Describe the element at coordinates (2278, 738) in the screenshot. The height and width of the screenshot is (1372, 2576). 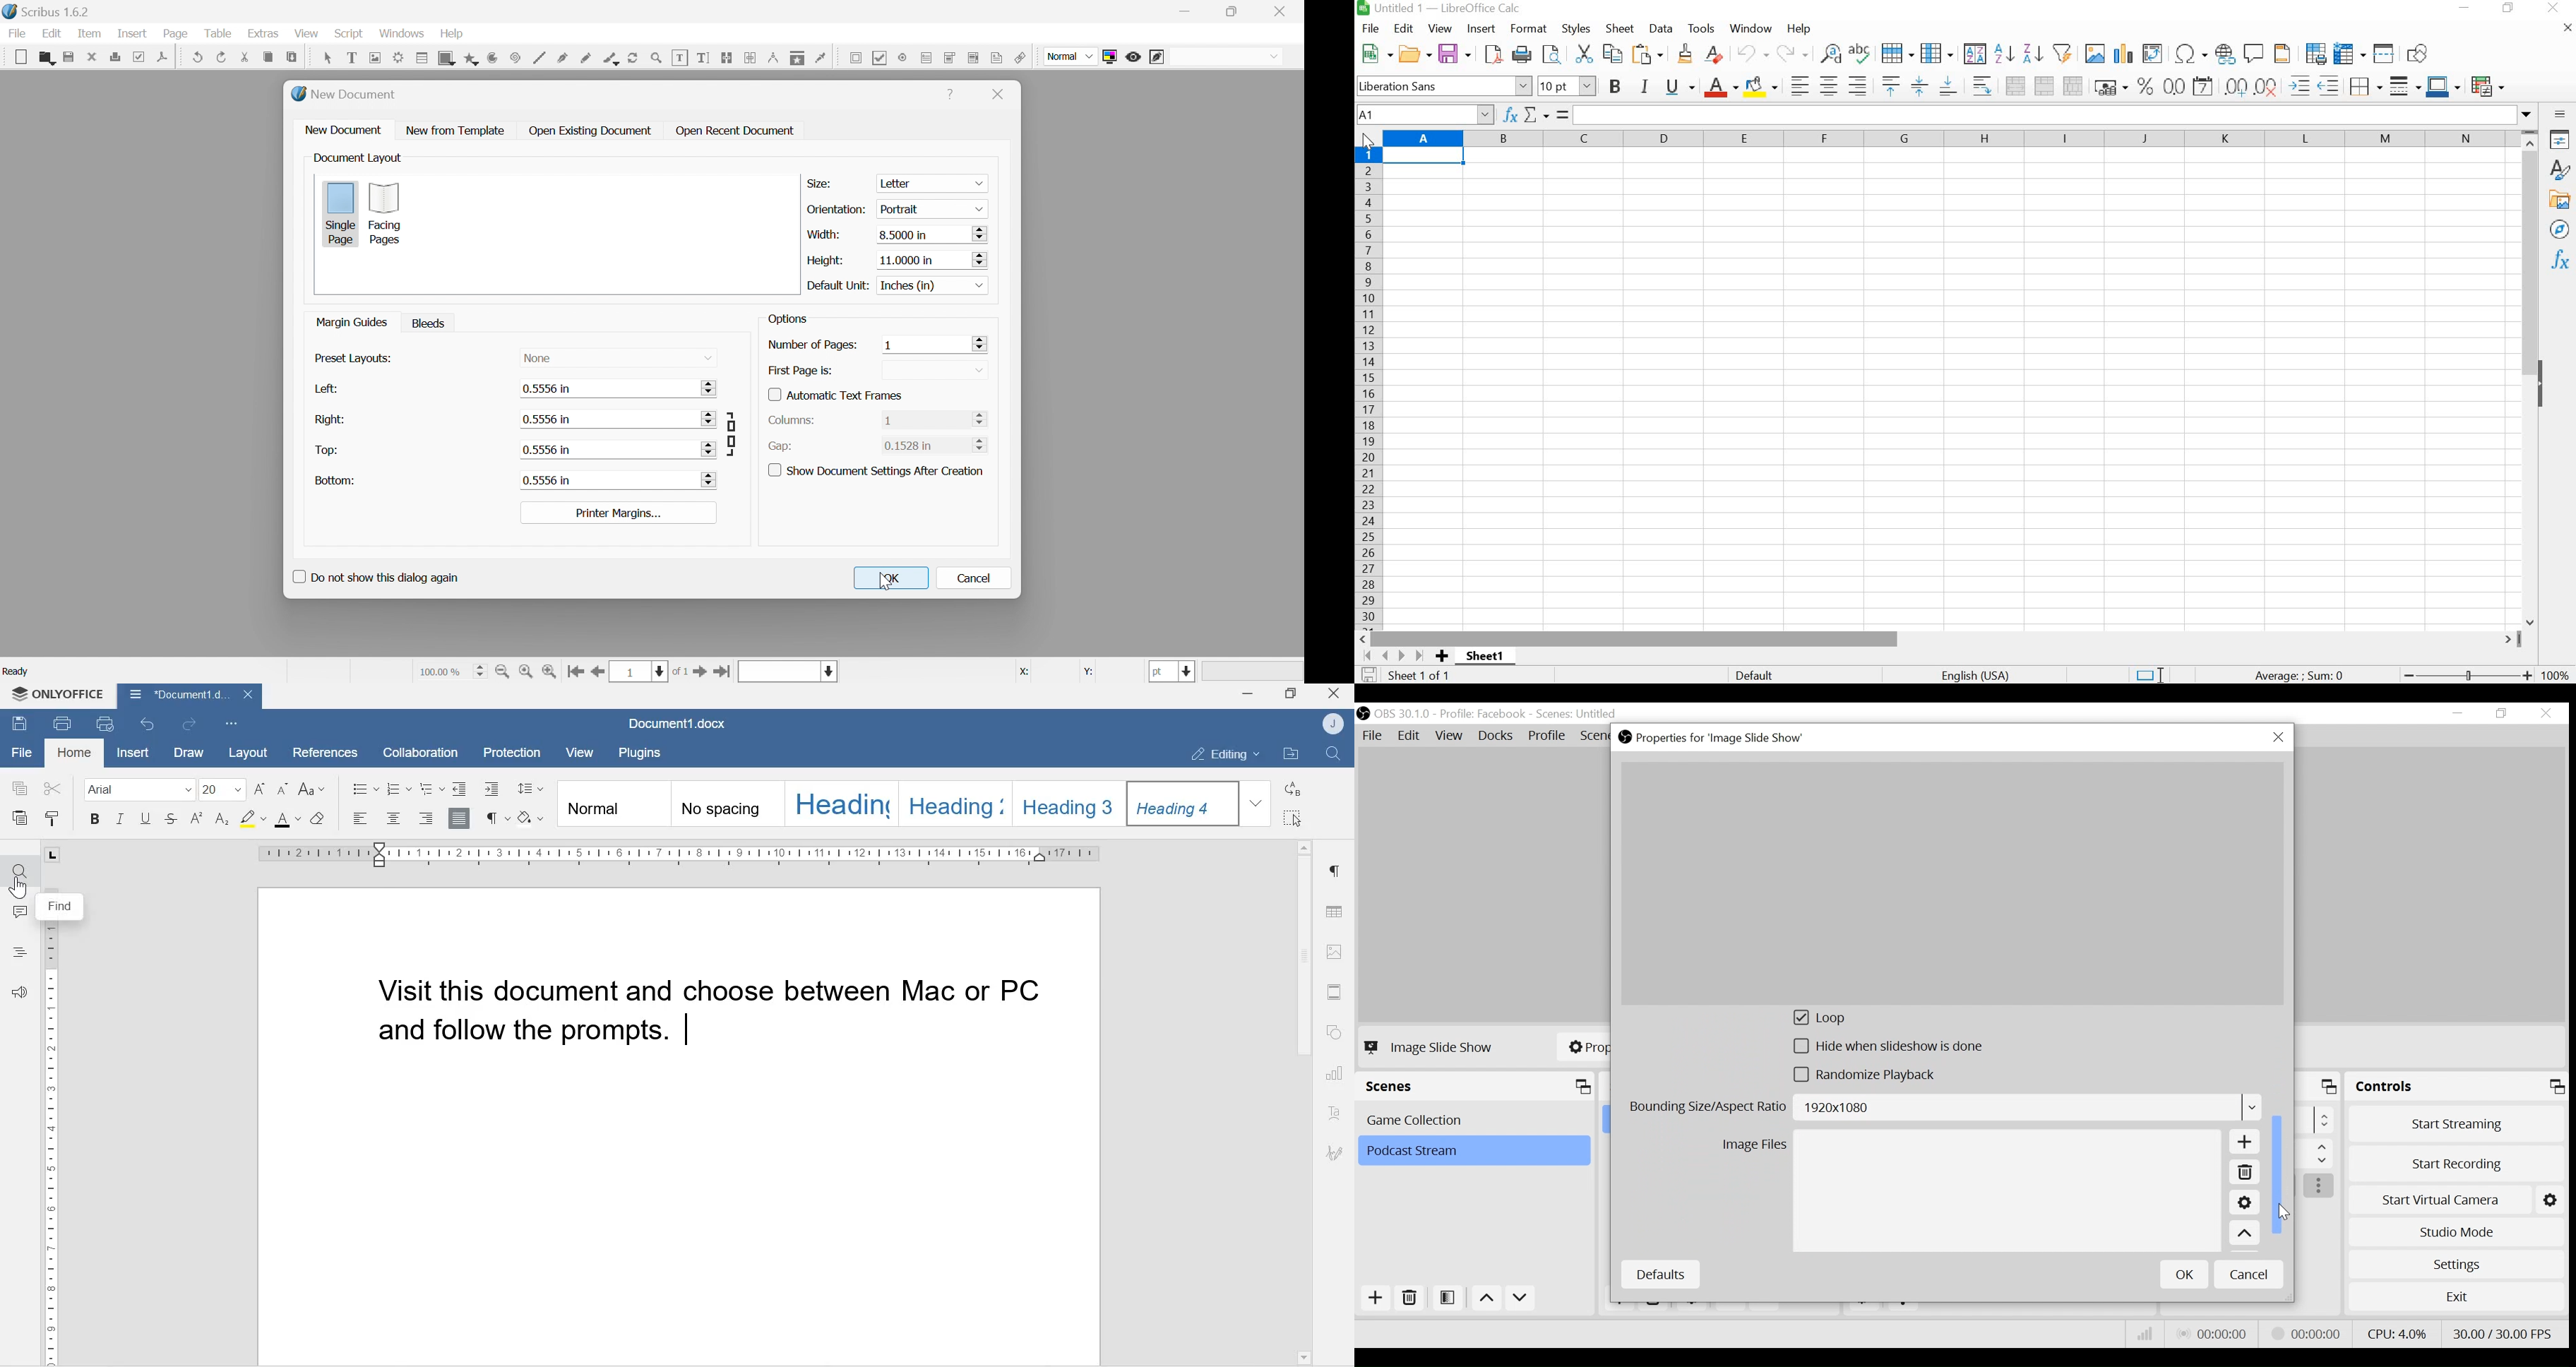
I see `Close` at that location.